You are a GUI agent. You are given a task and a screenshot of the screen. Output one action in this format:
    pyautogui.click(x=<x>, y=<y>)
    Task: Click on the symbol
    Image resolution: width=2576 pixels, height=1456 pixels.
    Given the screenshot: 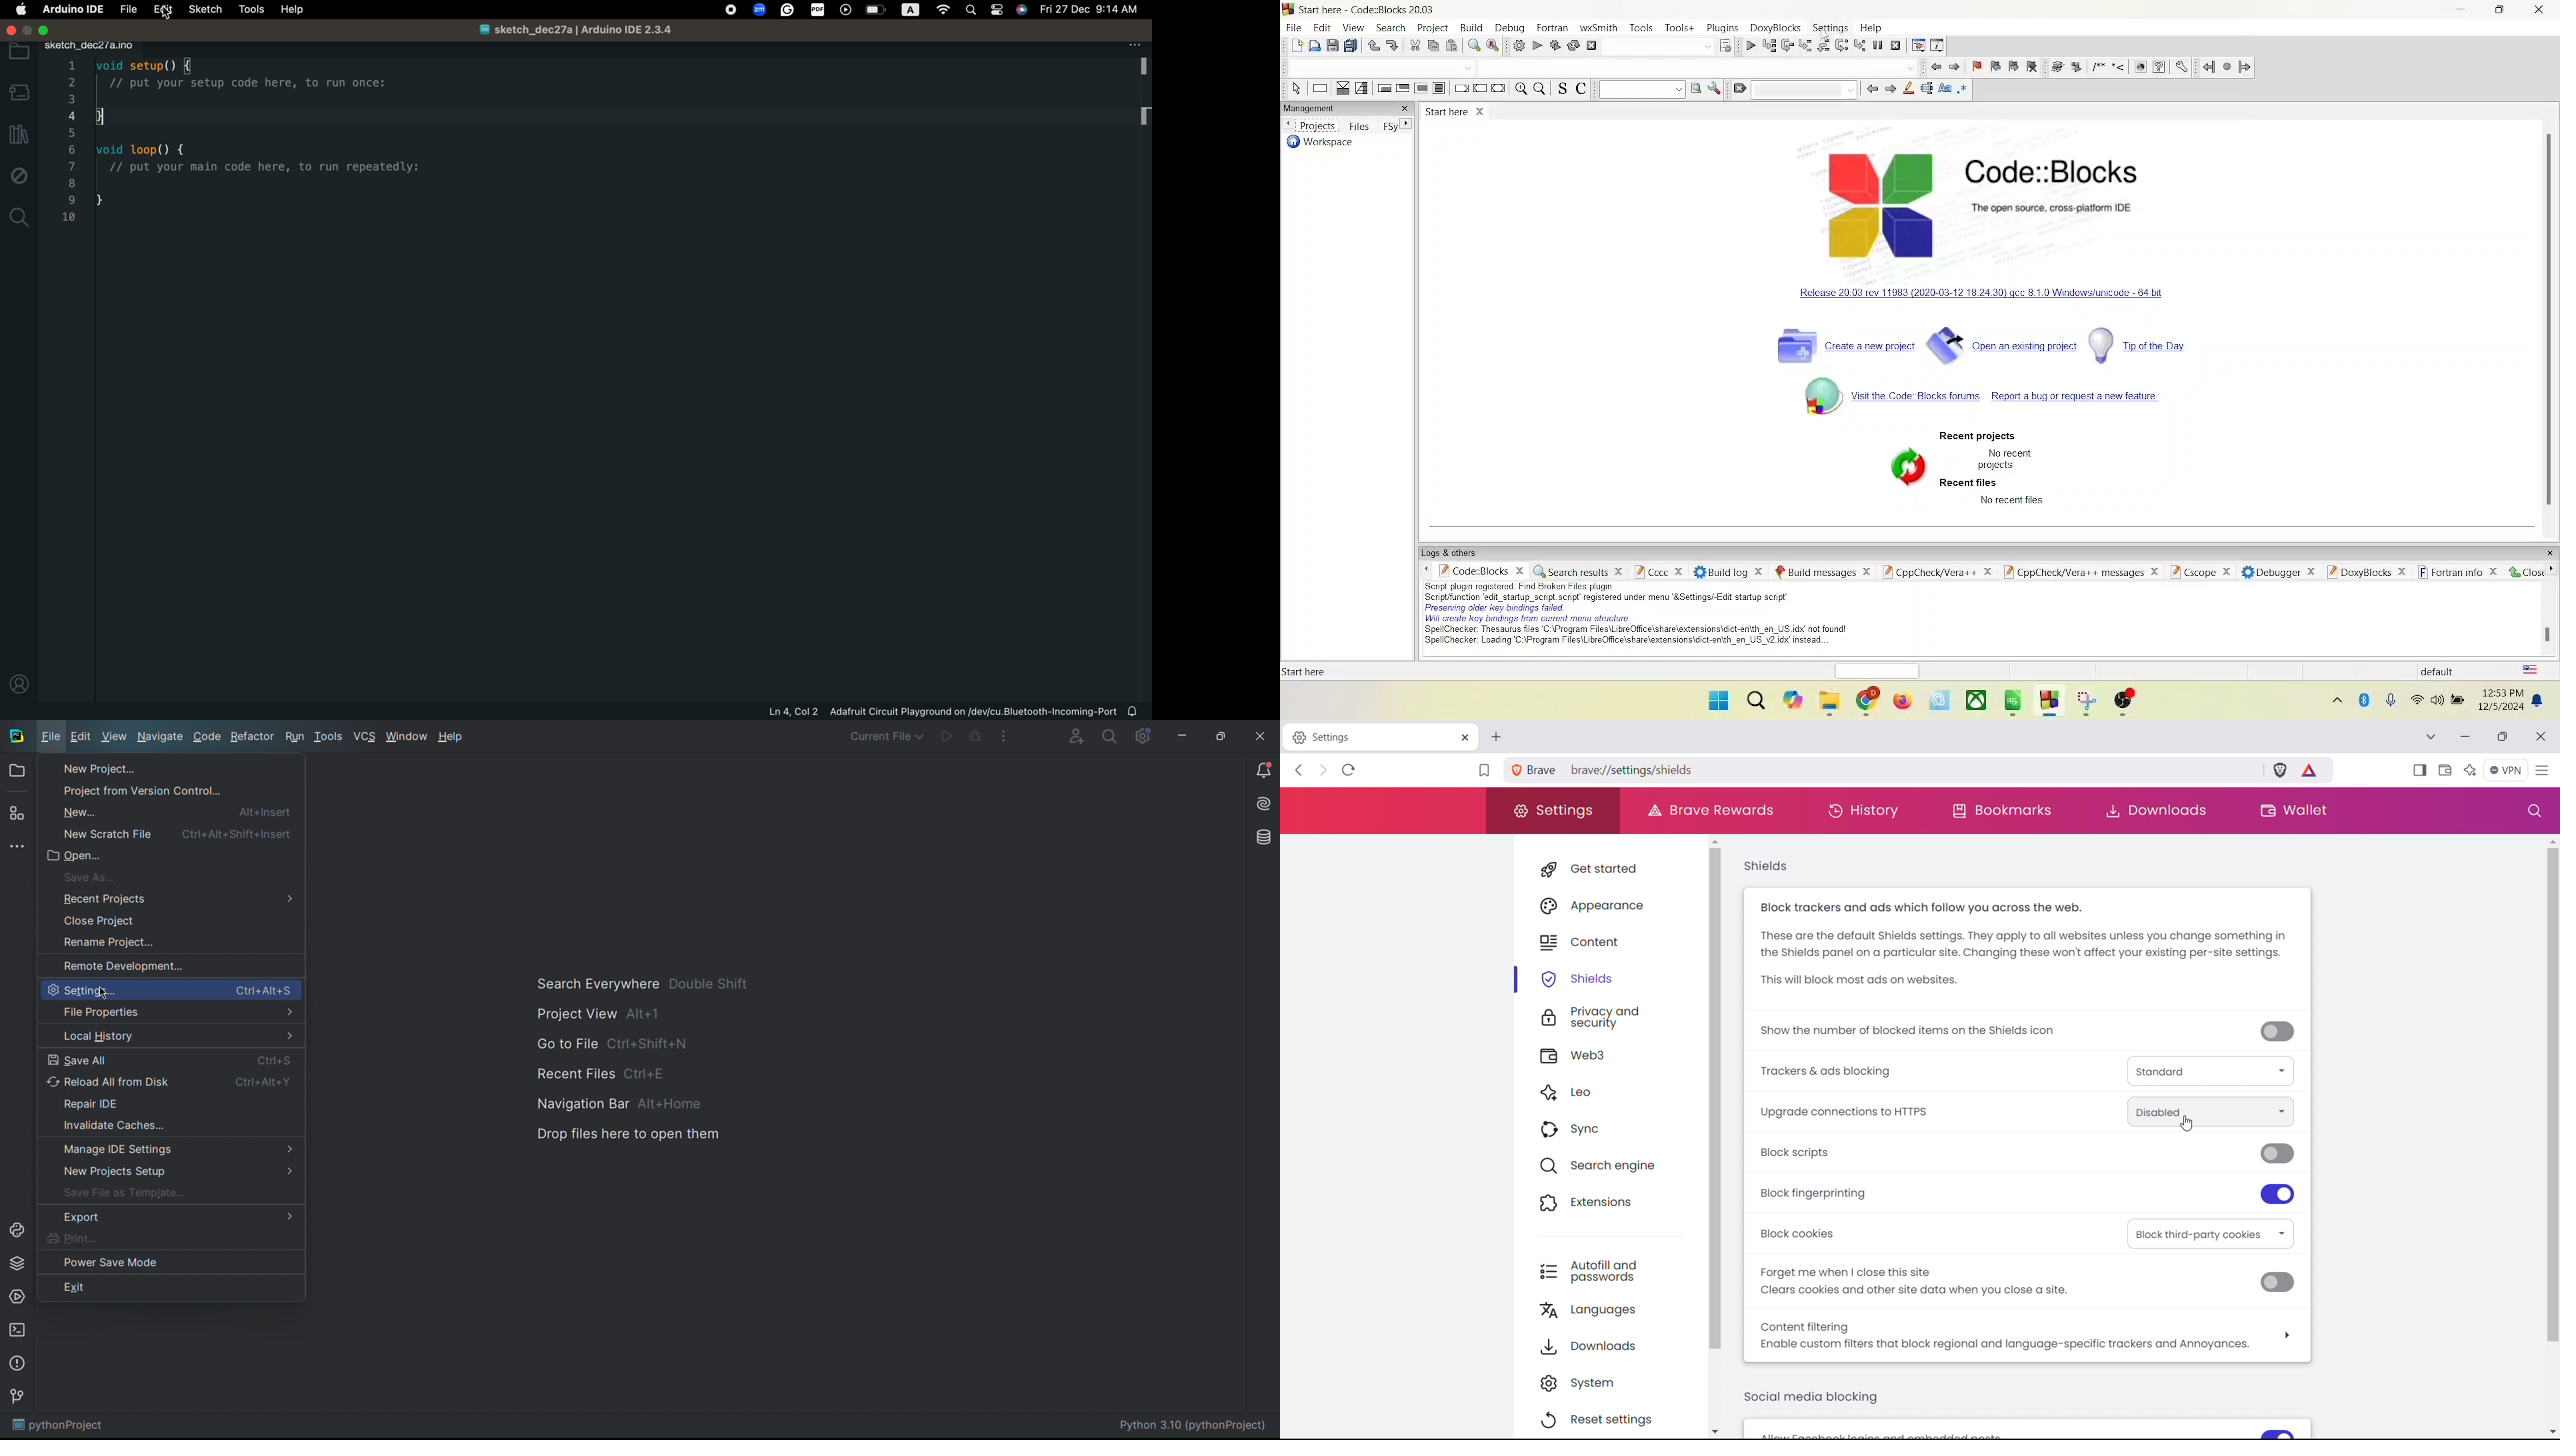 What is the action you would take?
    pyautogui.click(x=1904, y=466)
    